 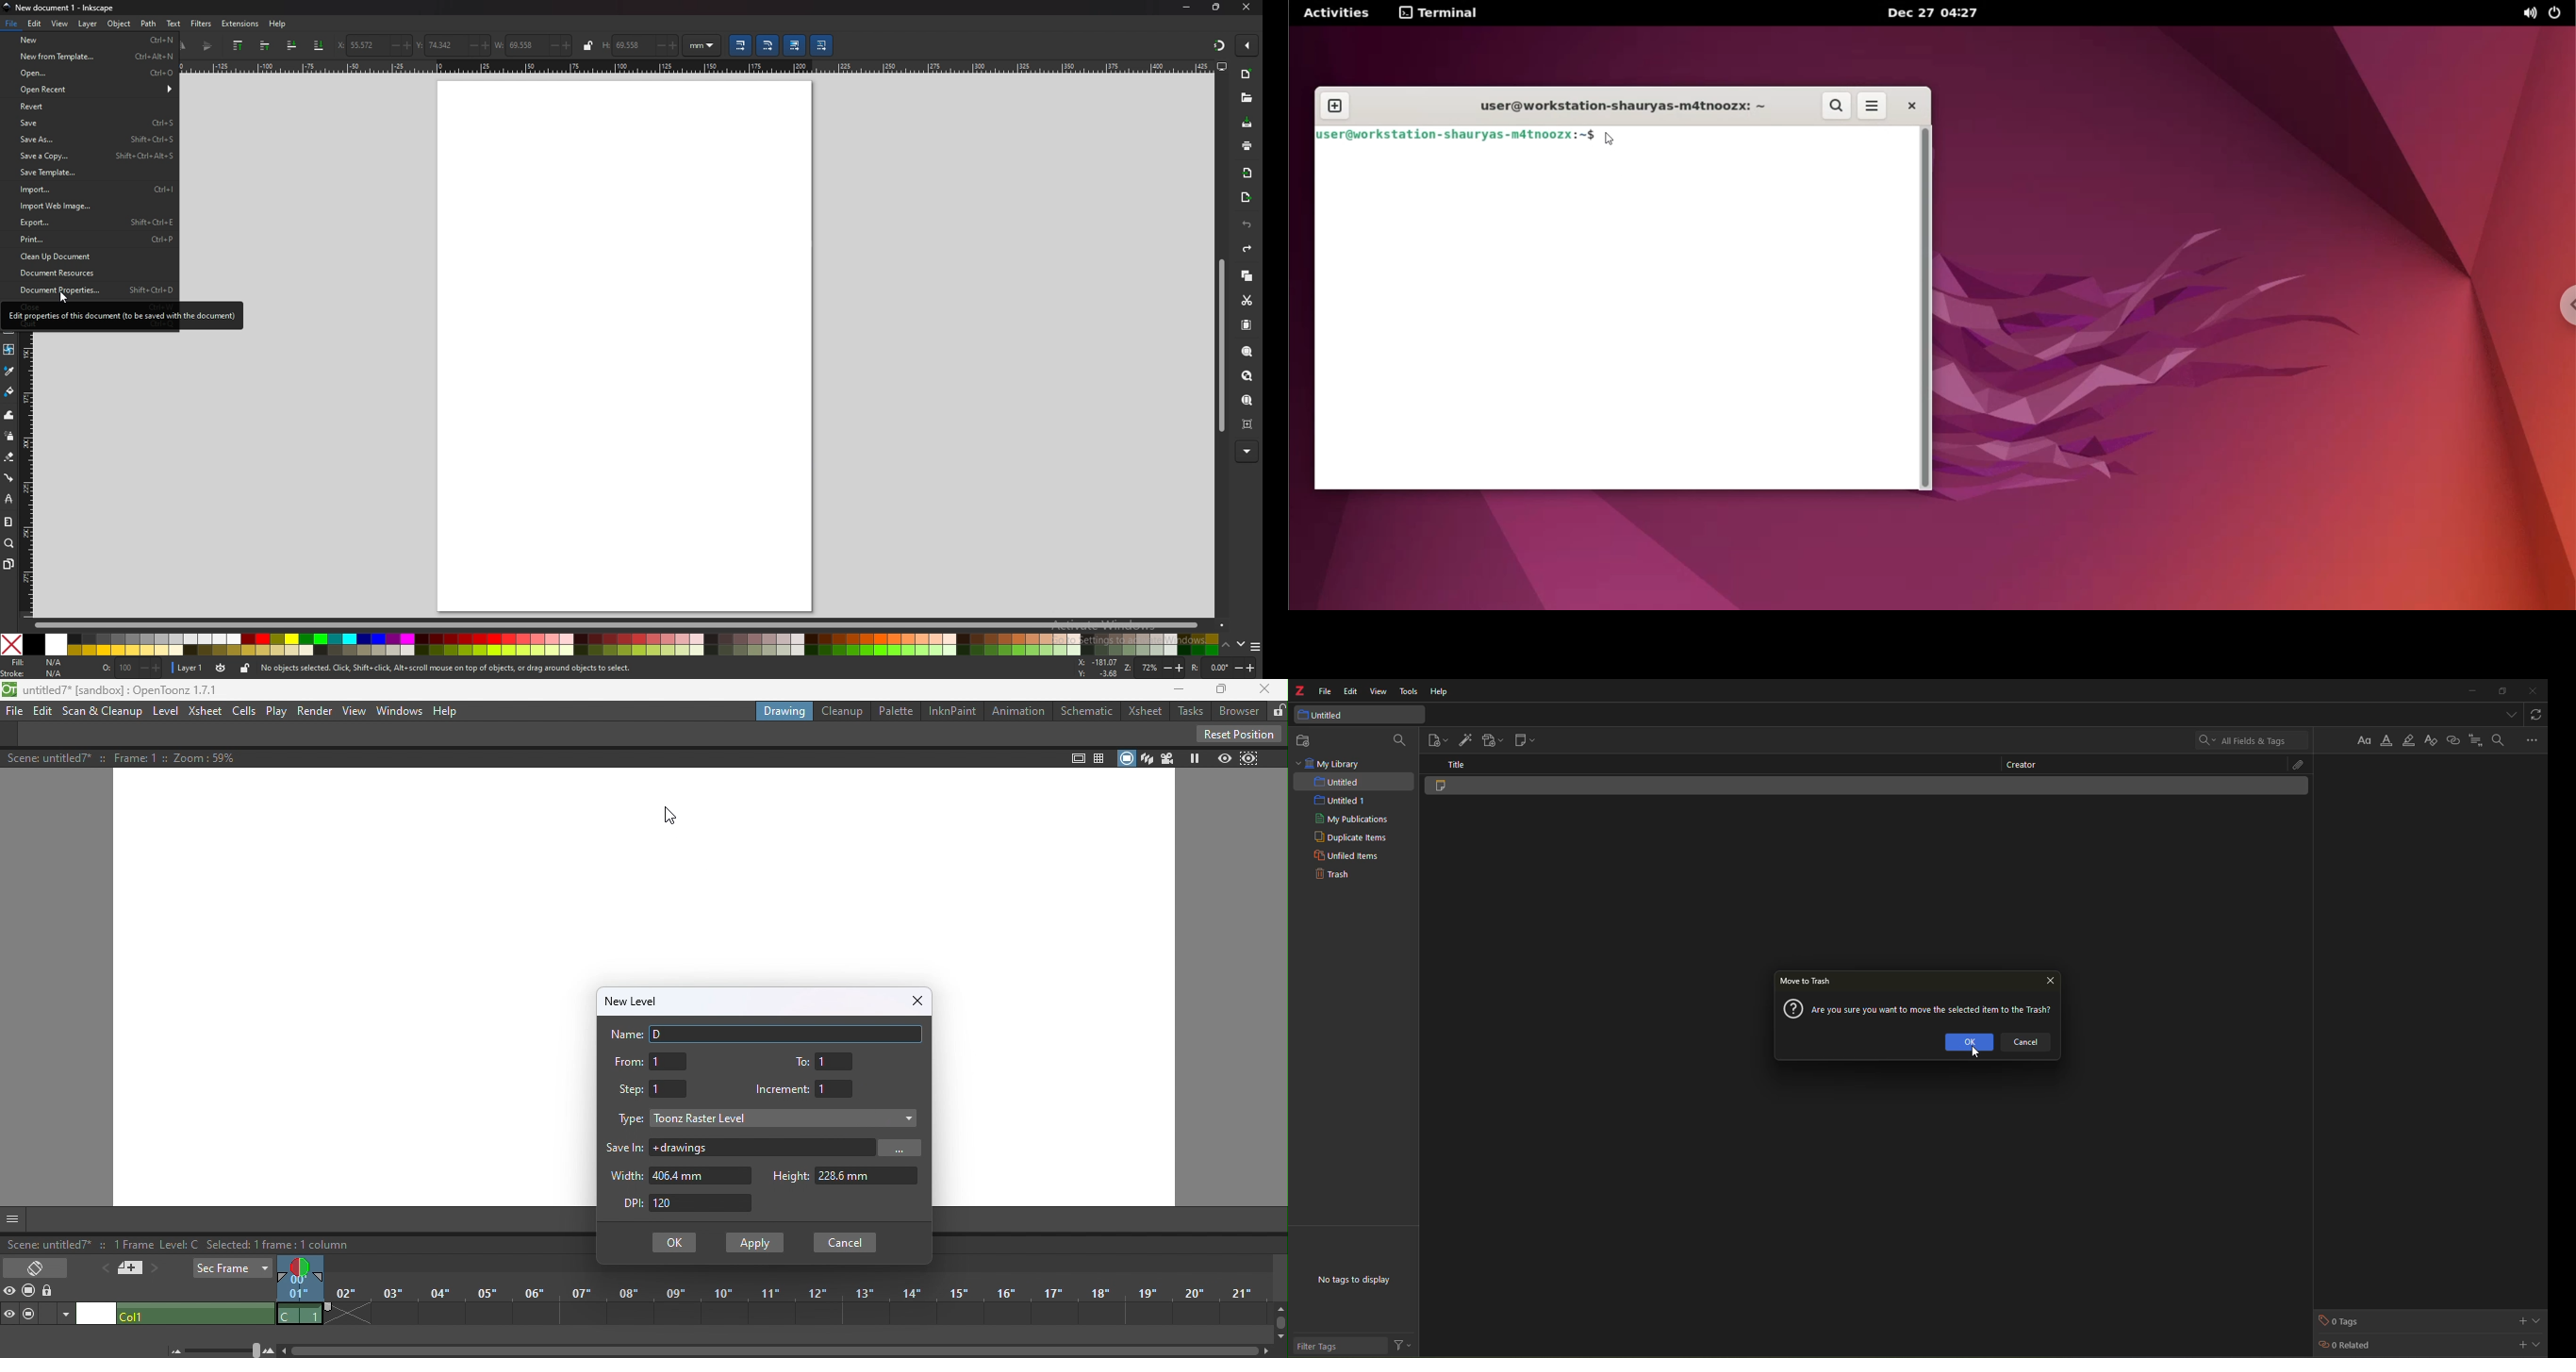 I want to click on H, so click(x=605, y=47).